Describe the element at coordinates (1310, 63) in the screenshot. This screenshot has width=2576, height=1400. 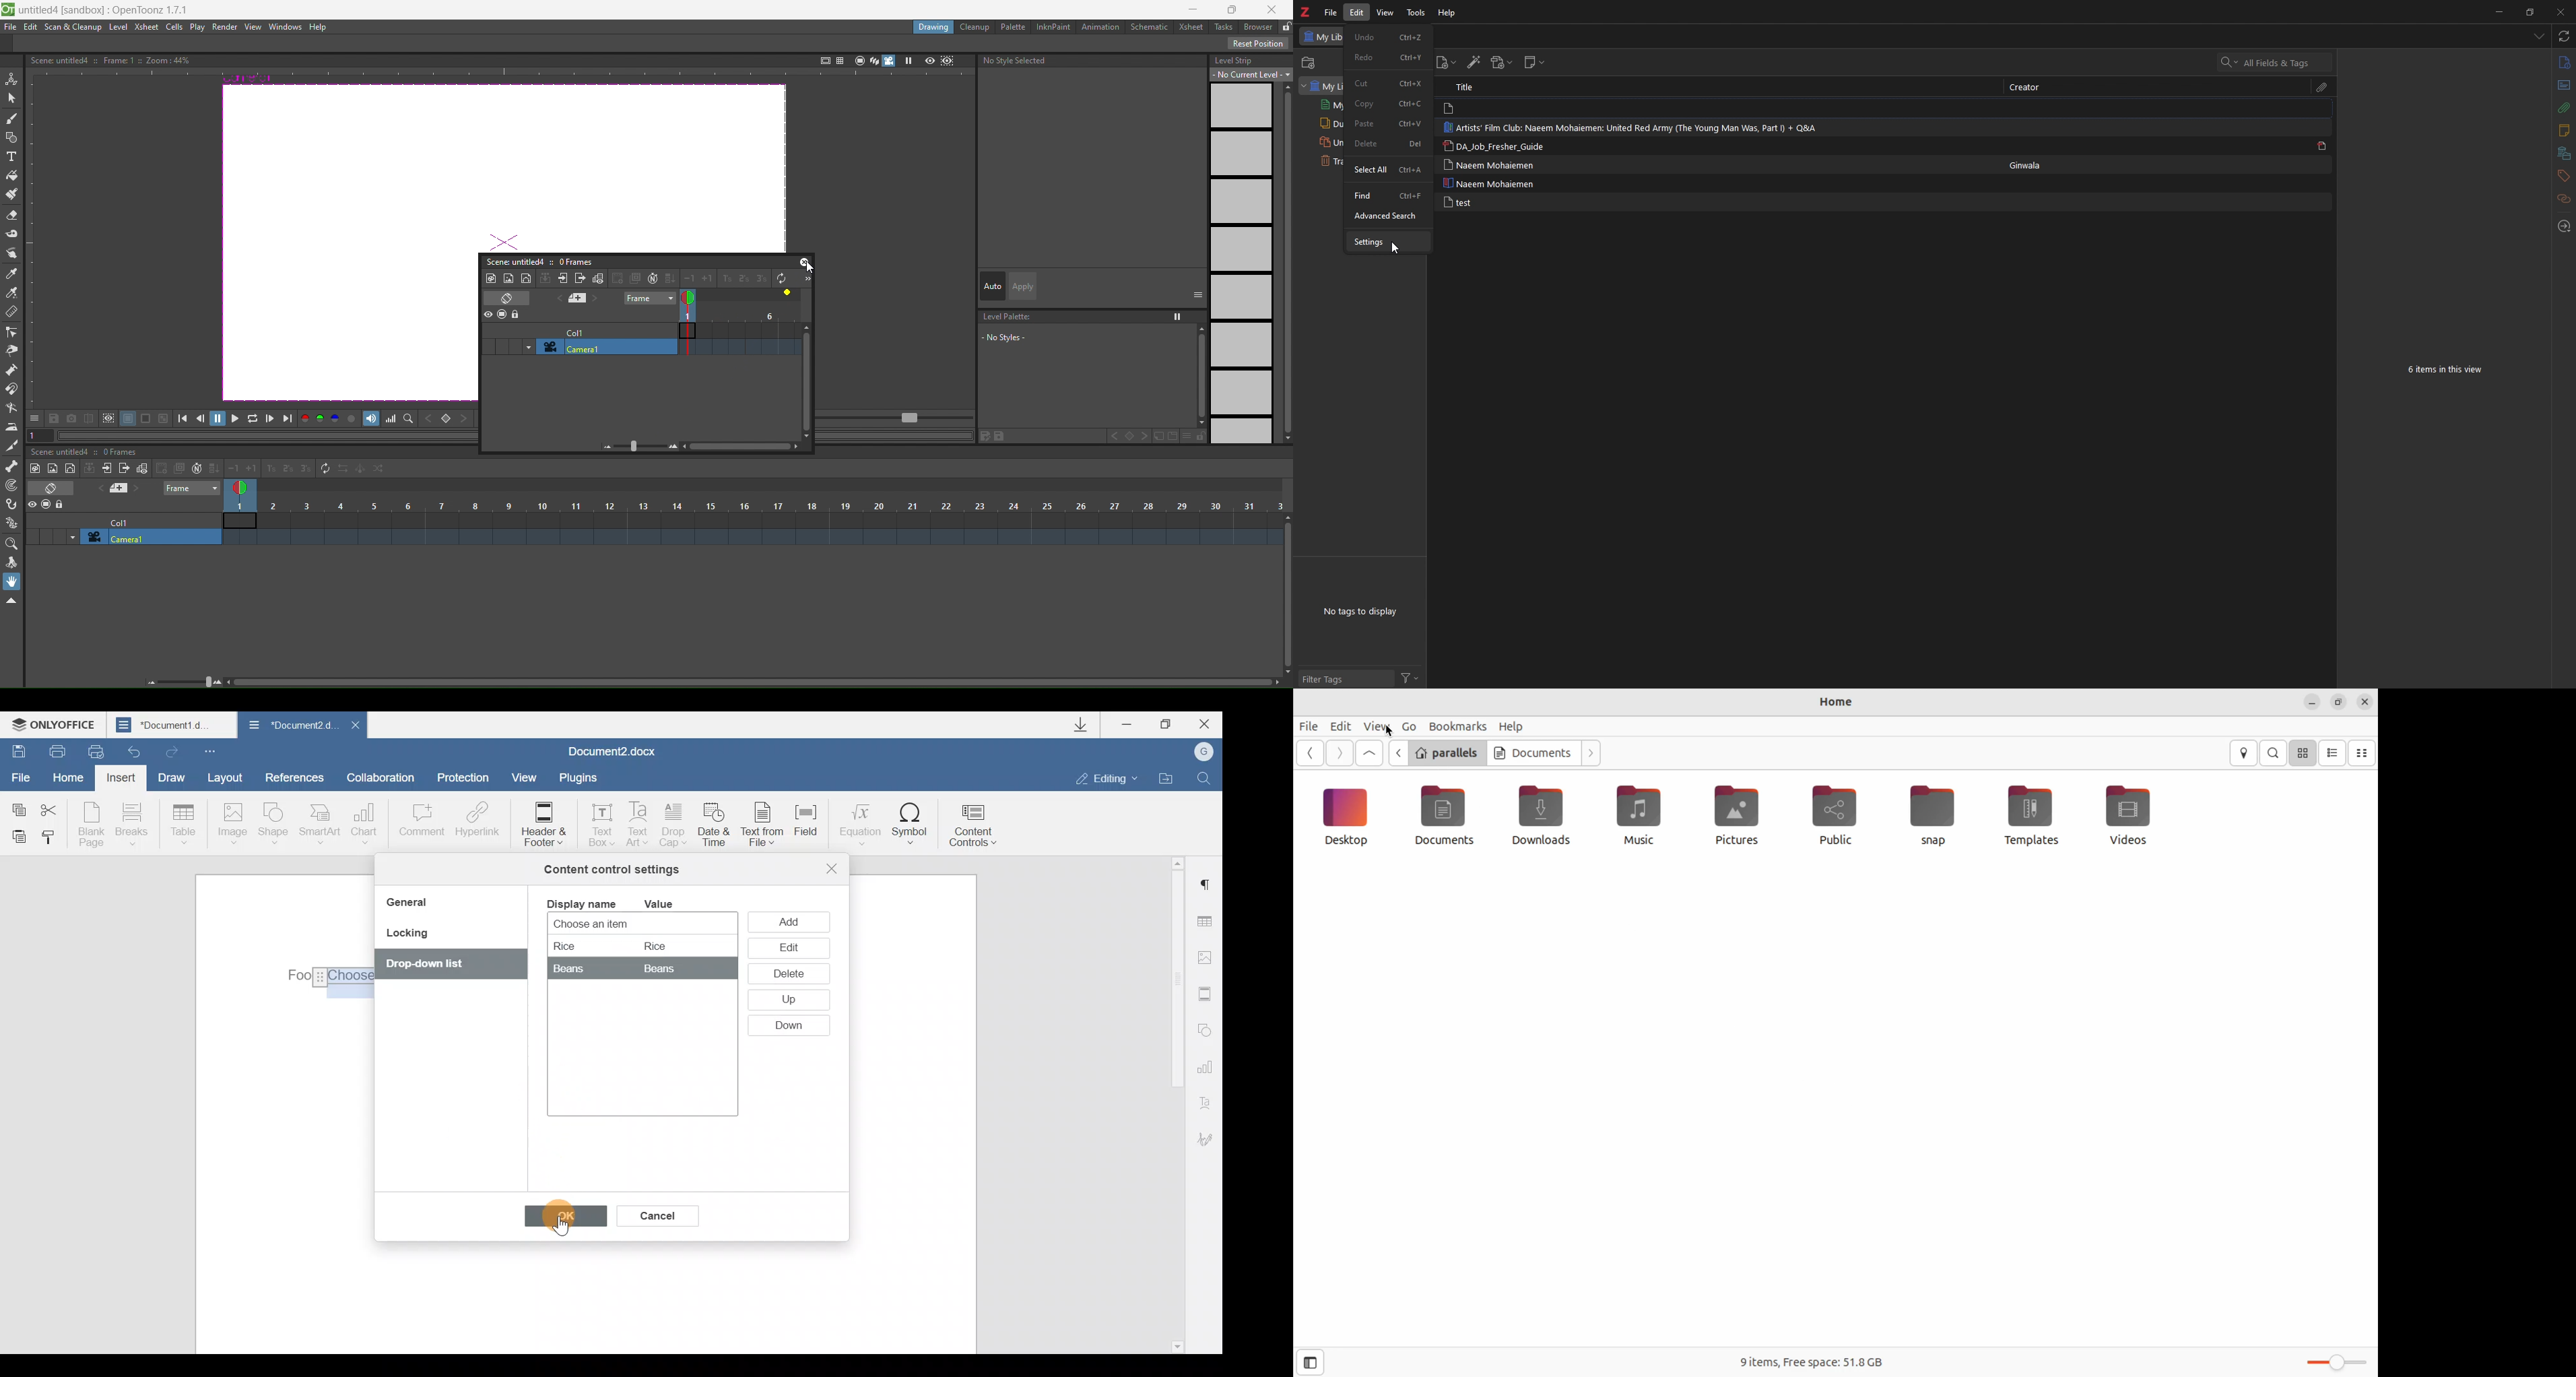
I see `add items` at that location.